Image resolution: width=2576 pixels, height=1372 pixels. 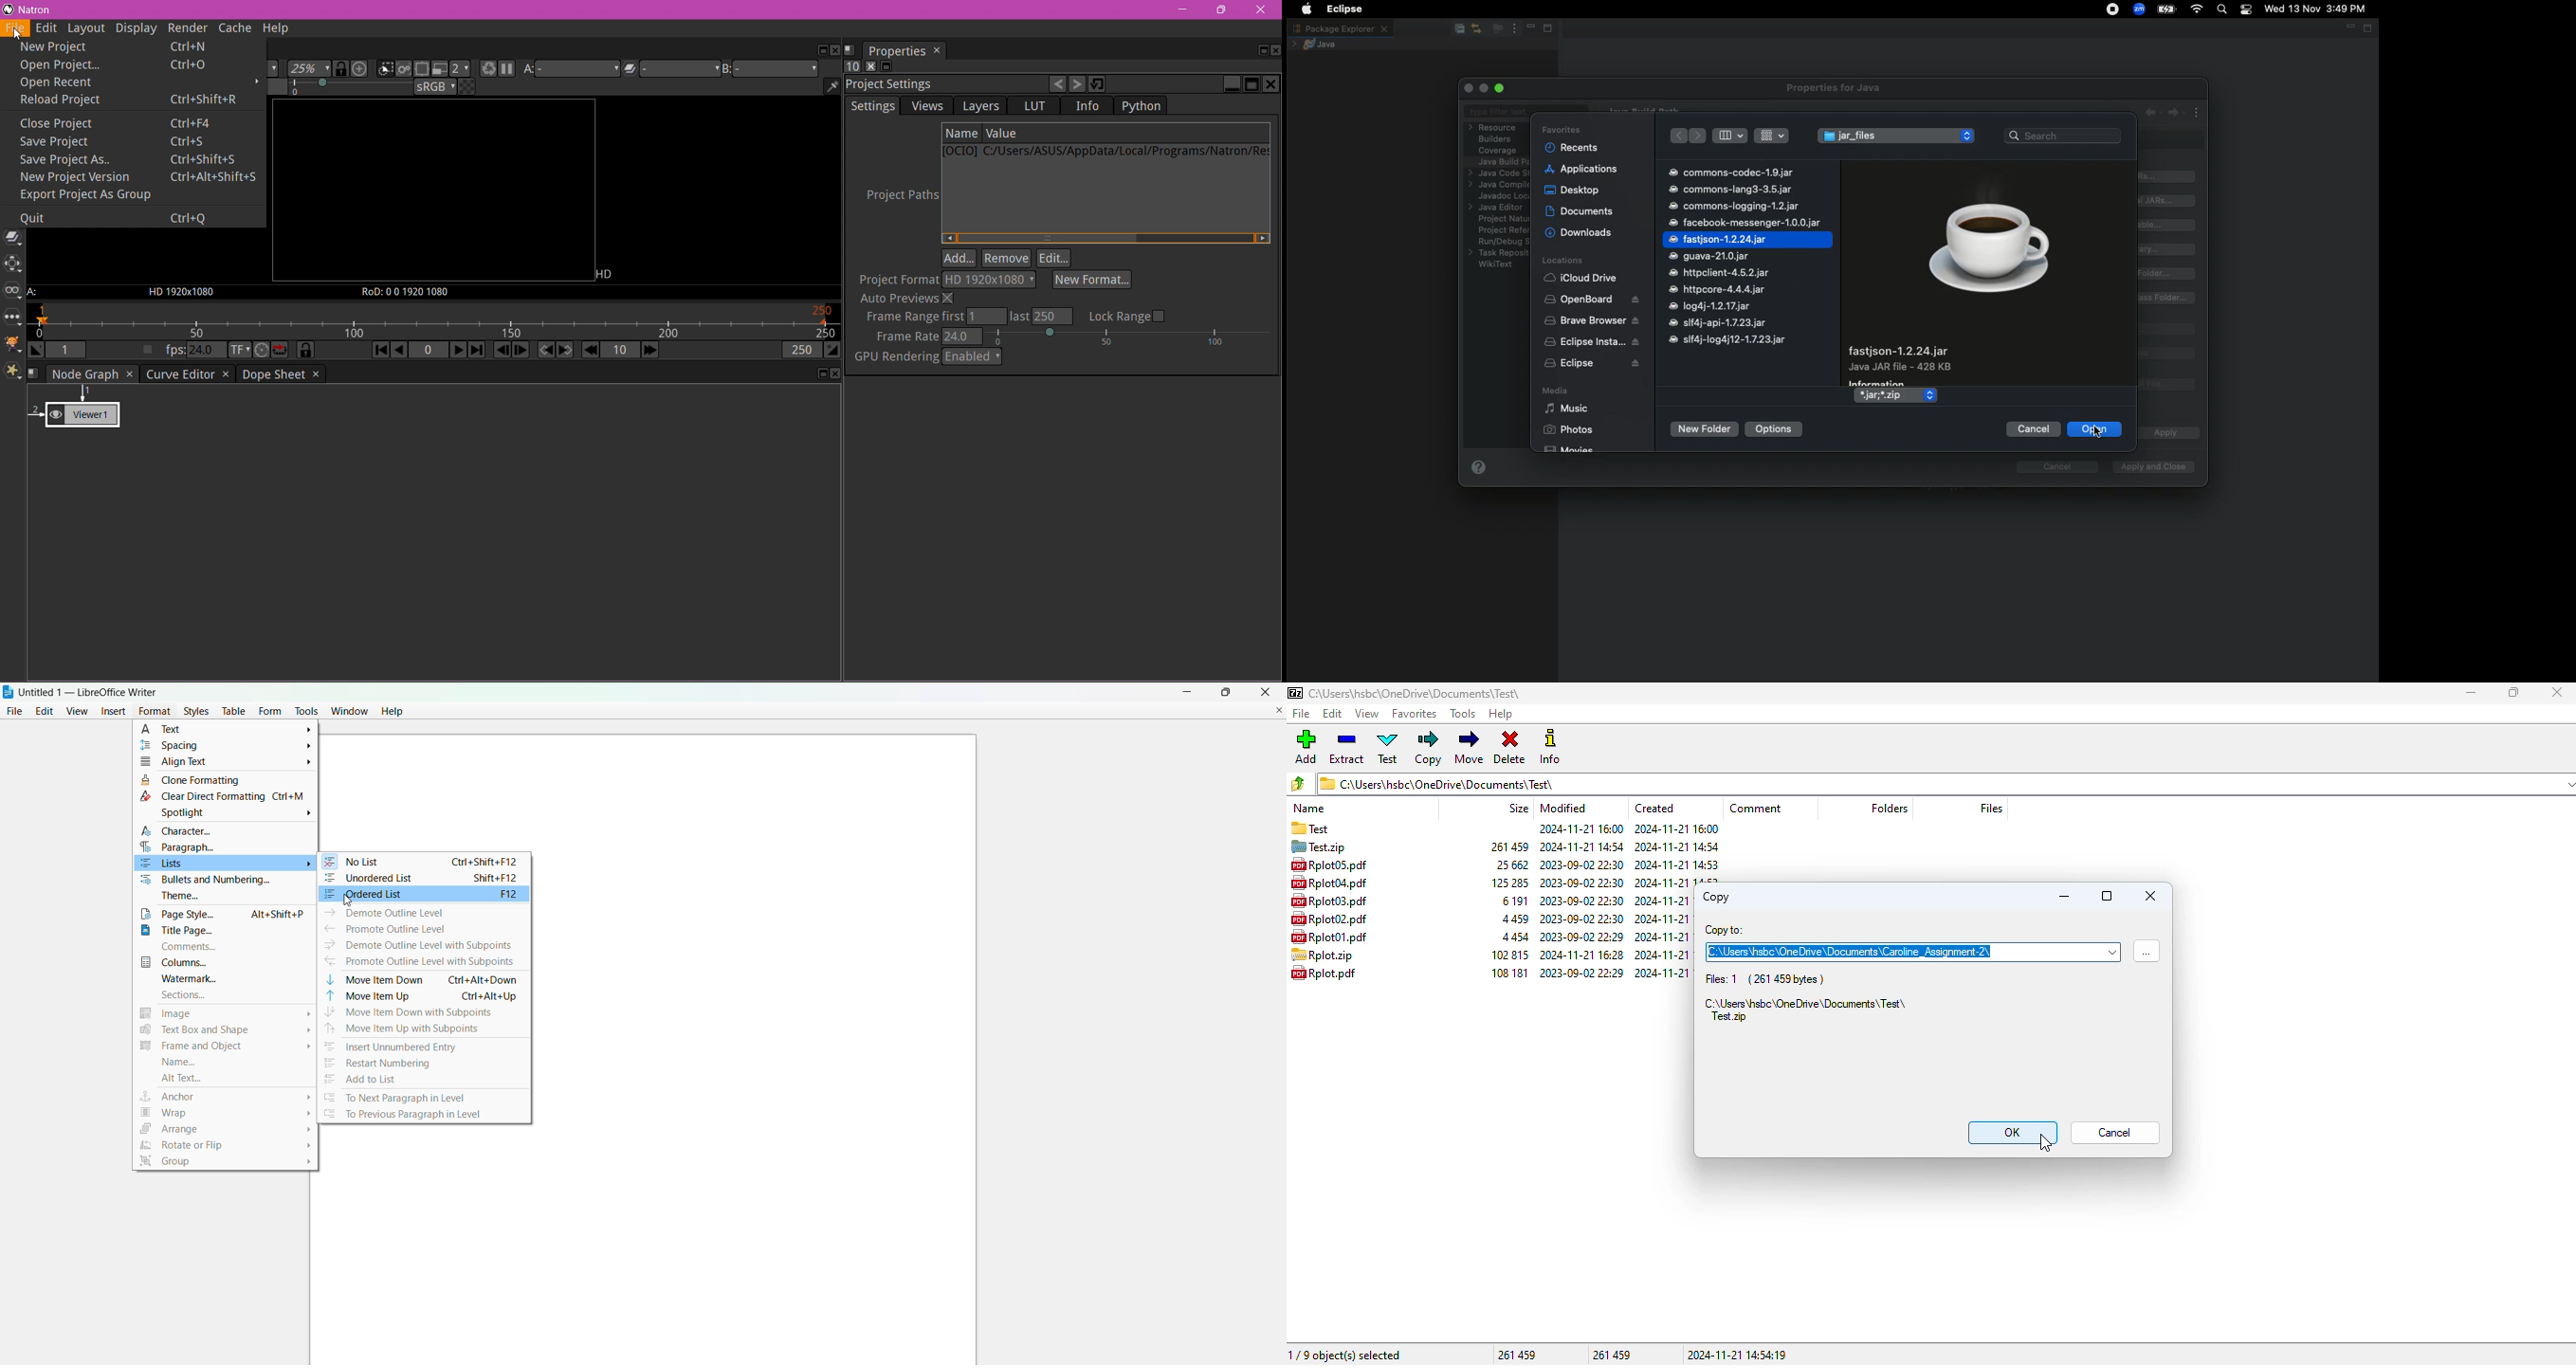 I want to click on current folder, so click(x=1945, y=784).